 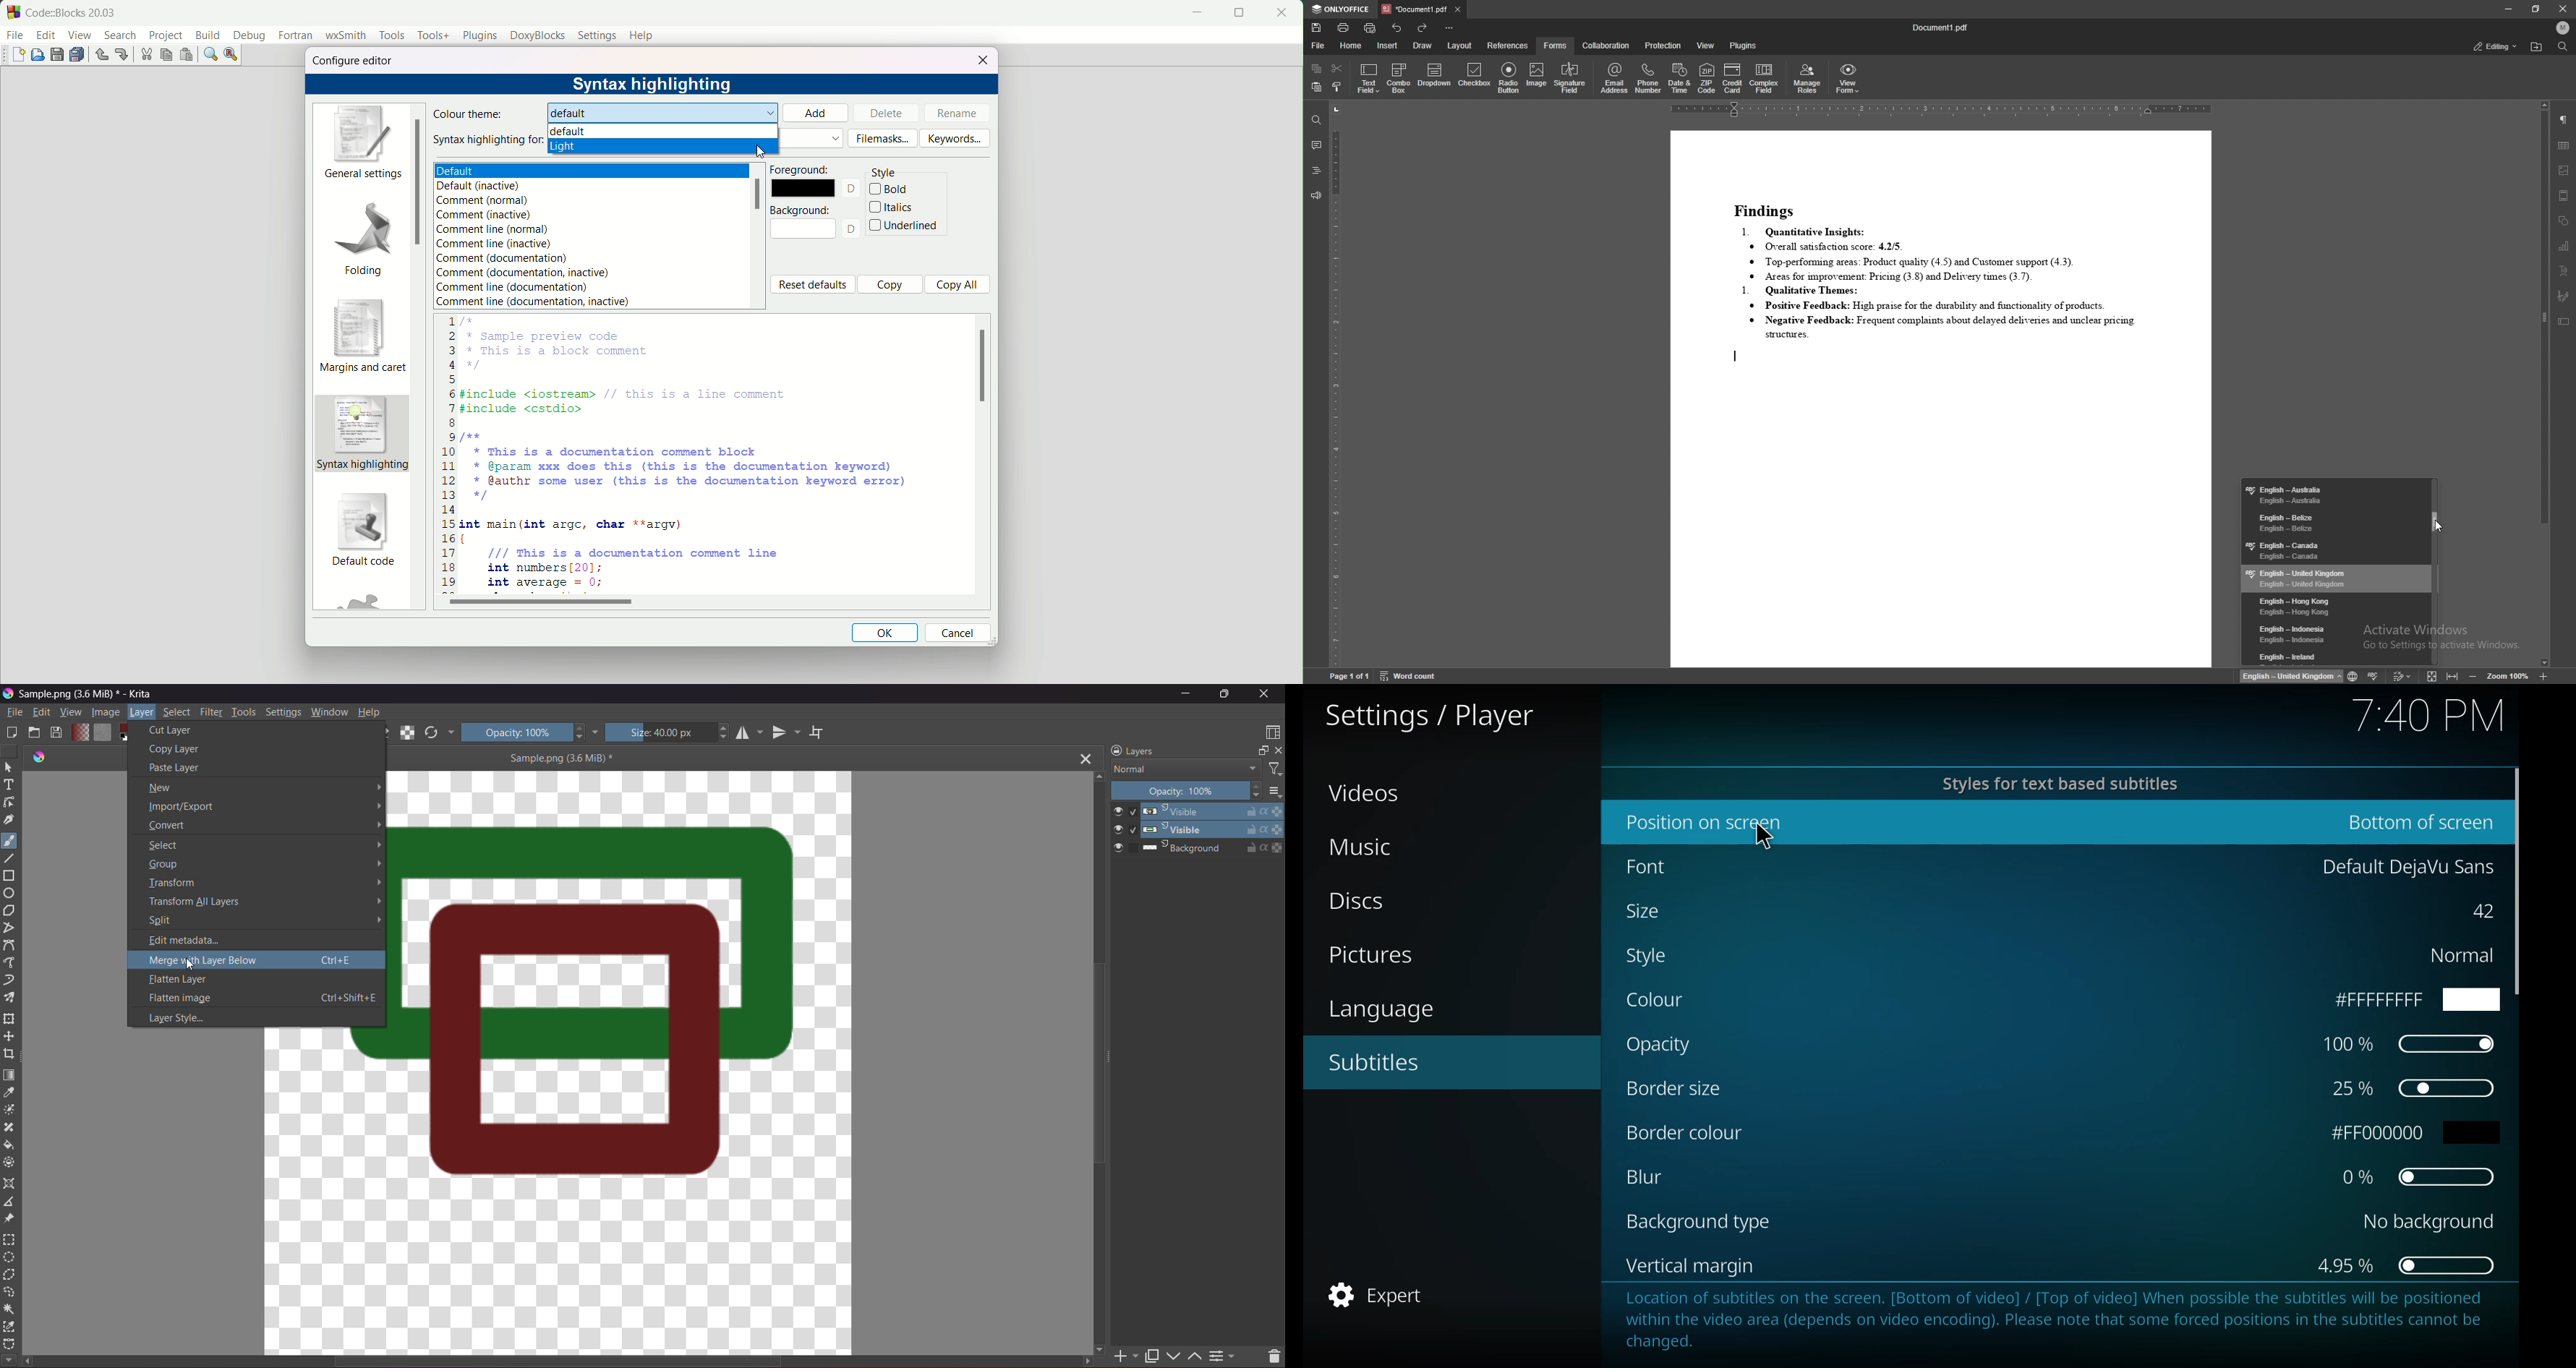 What do you see at coordinates (884, 633) in the screenshot?
I see `ok` at bounding box center [884, 633].